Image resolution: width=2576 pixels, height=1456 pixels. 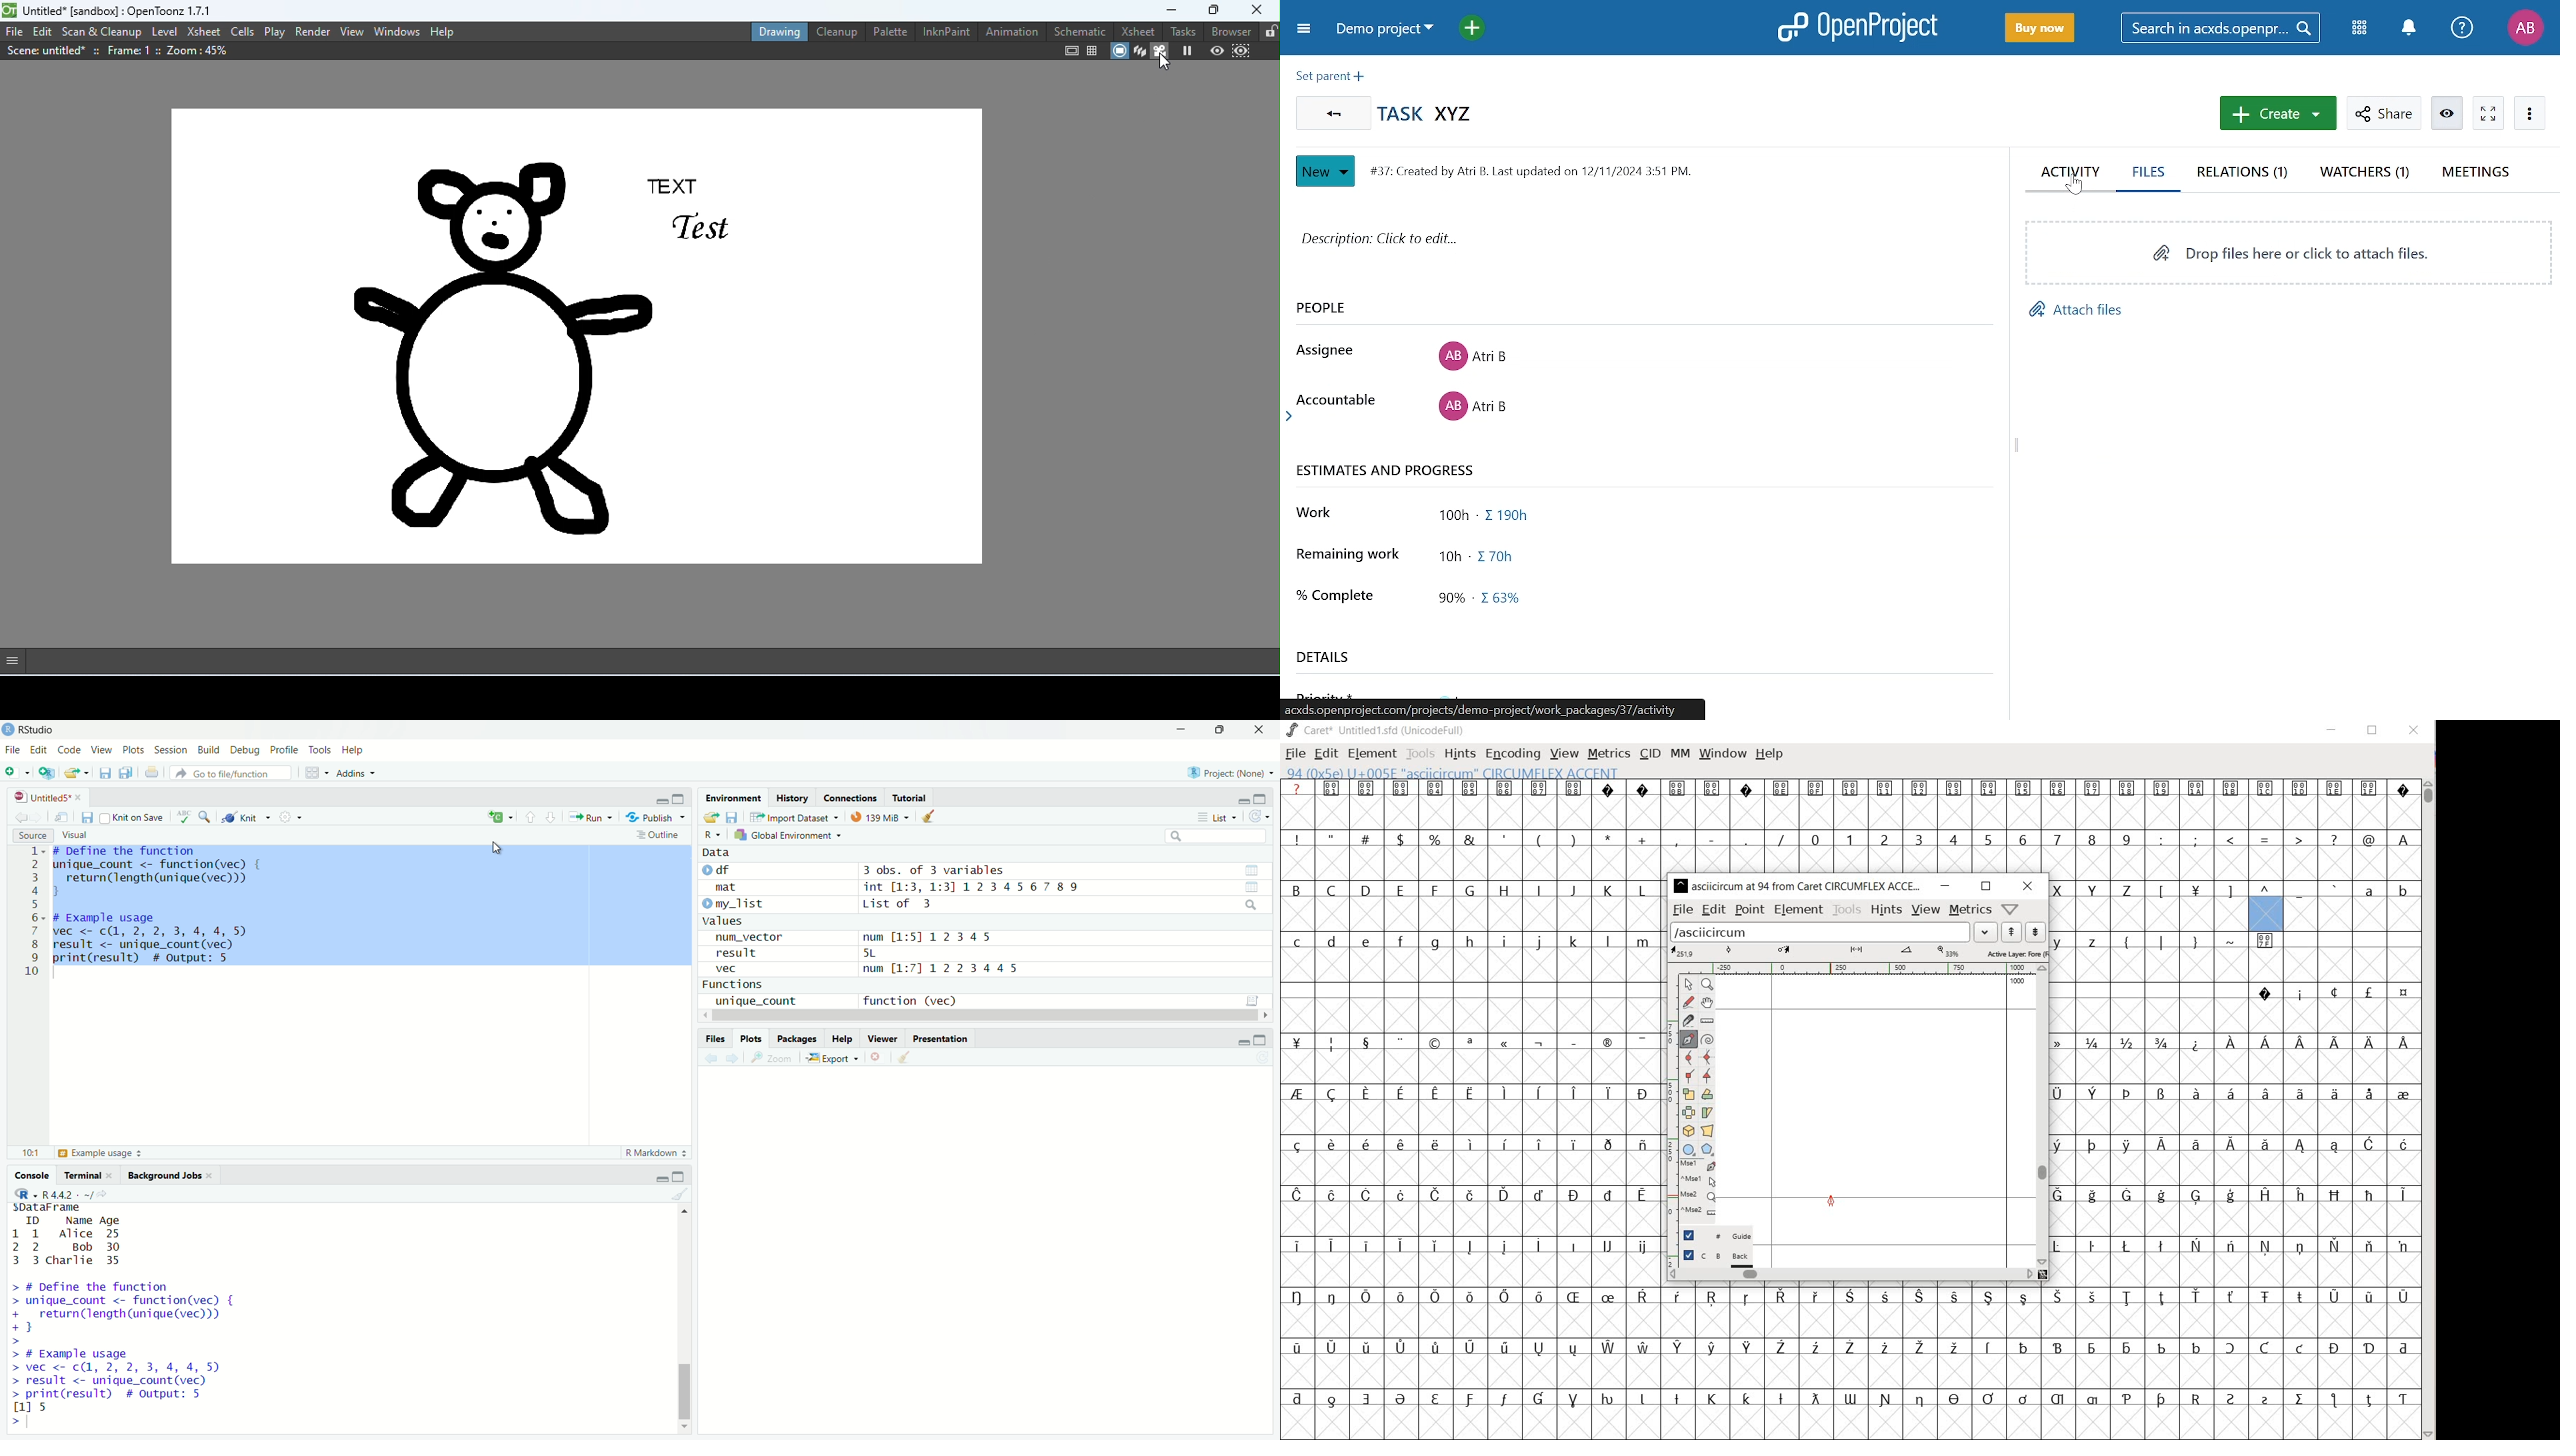 What do you see at coordinates (1707, 1149) in the screenshot?
I see `polygon or star` at bounding box center [1707, 1149].